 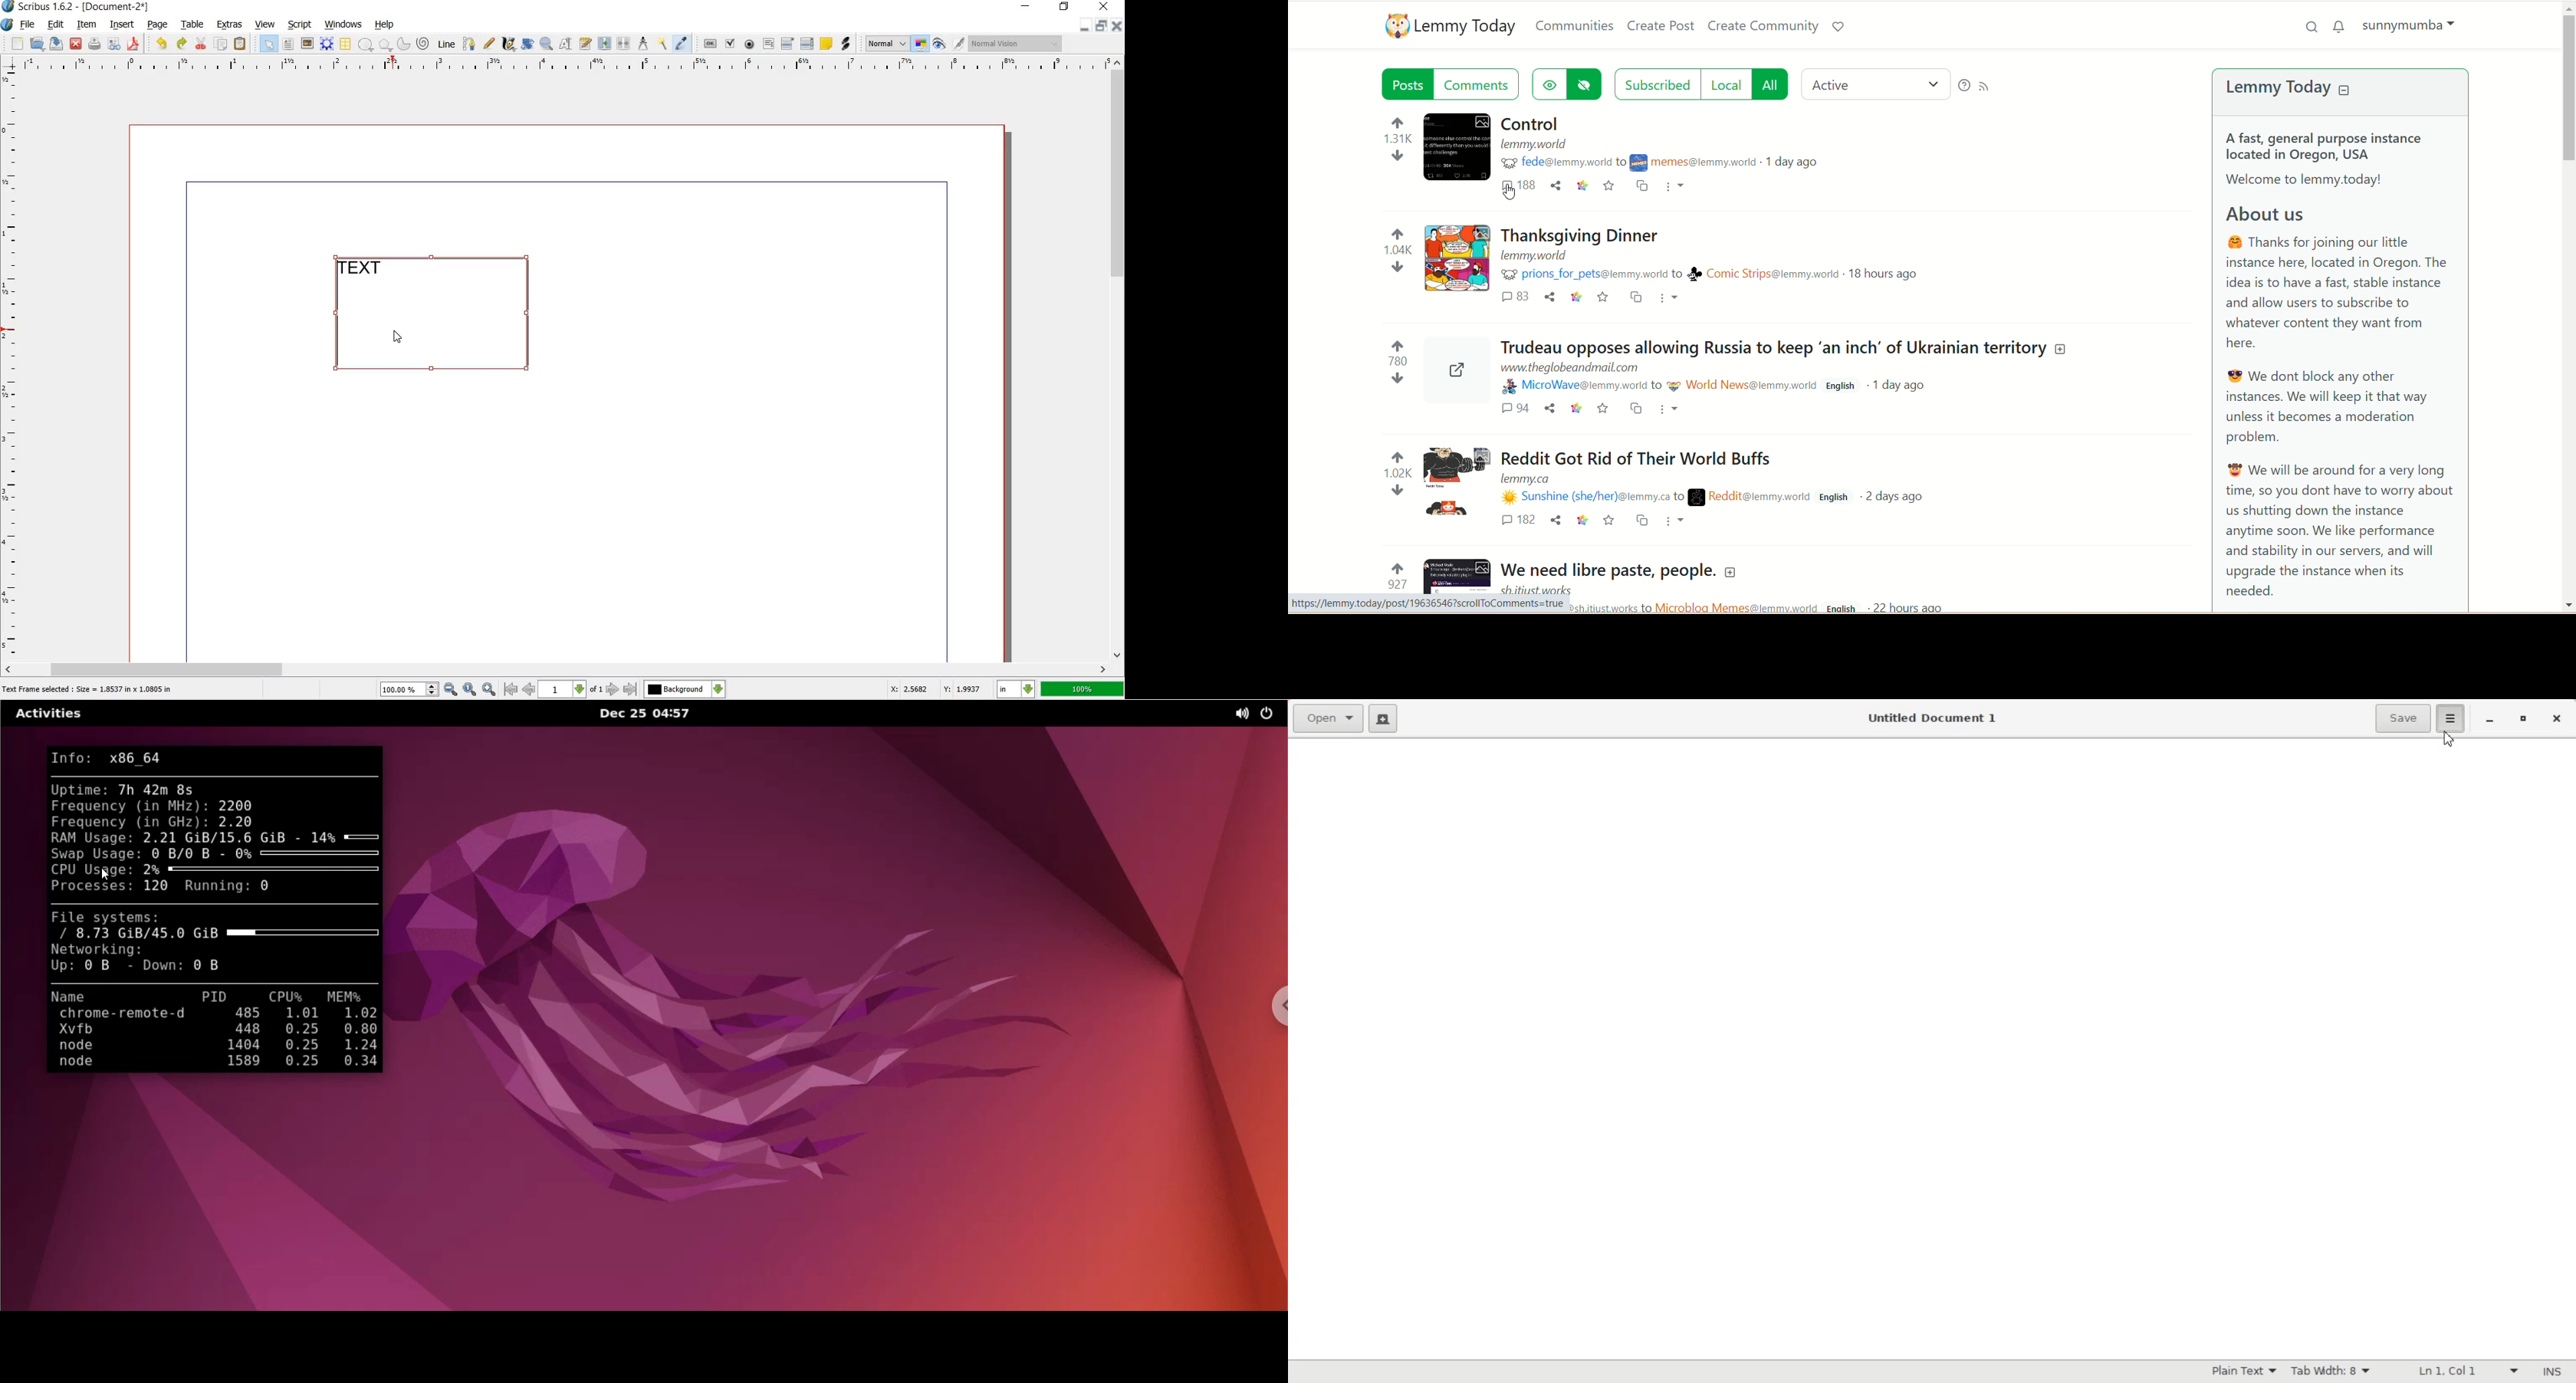 What do you see at coordinates (625, 44) in the screenshot?
I see `unlink text frame` at bounding box center [625, 44].